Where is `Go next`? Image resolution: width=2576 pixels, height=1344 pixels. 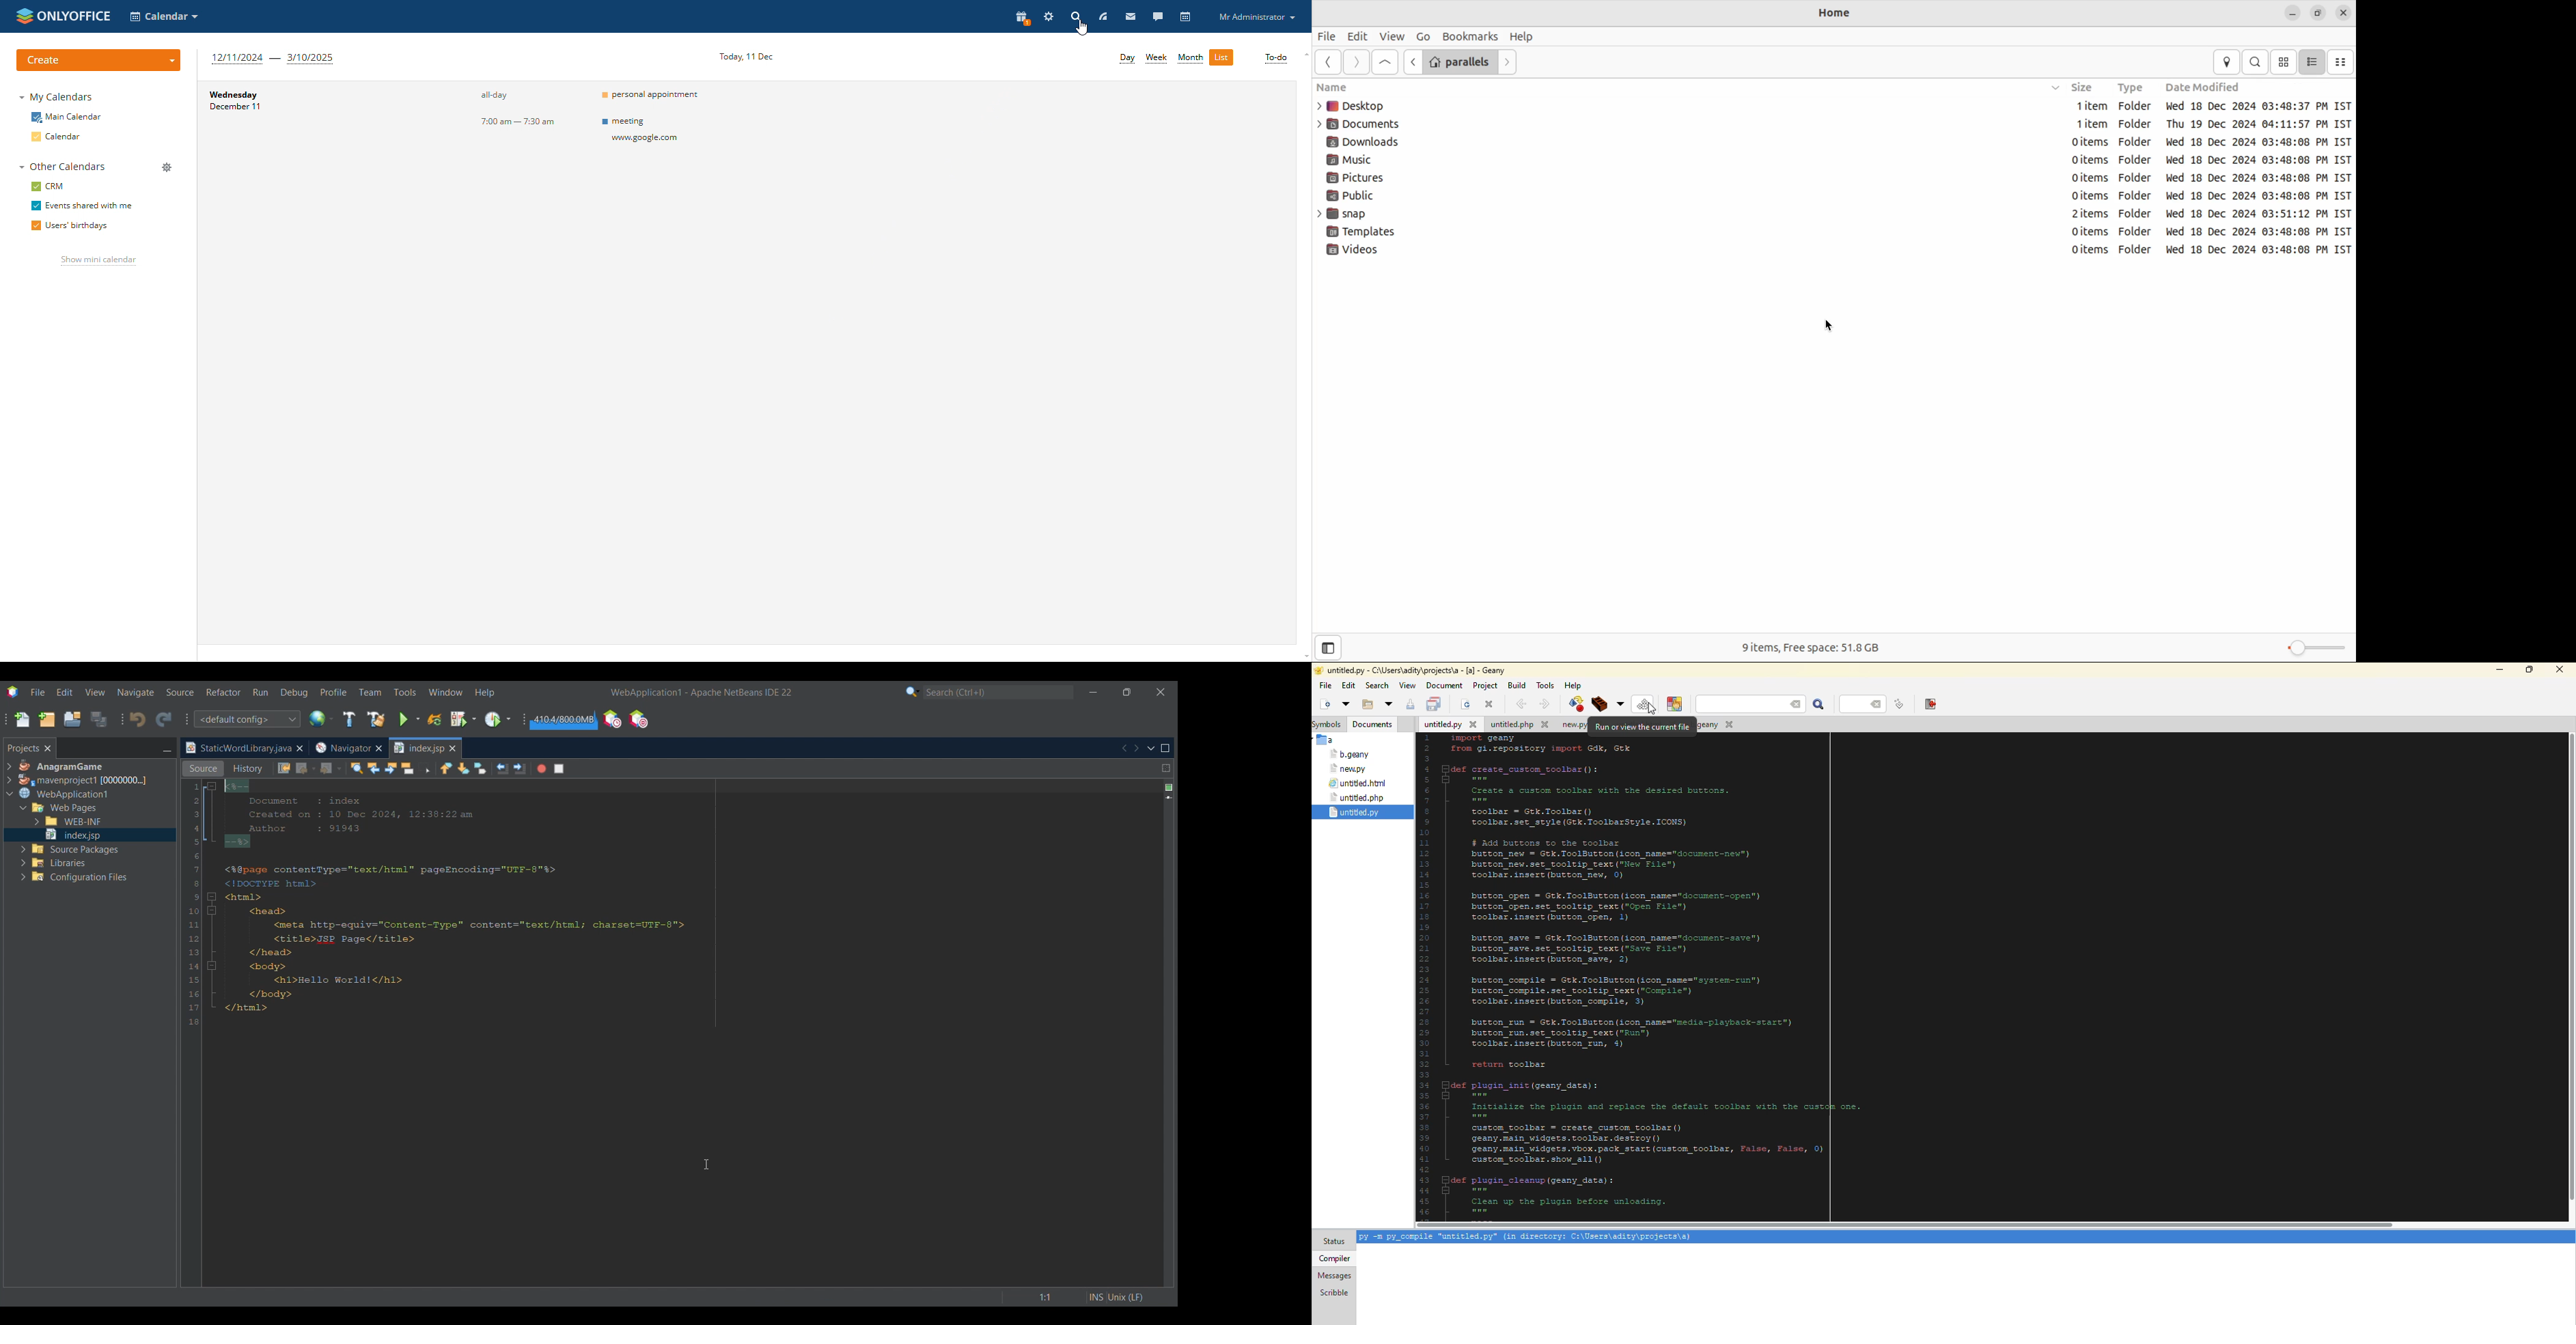 Go next is located at coordinates (1508, 61).